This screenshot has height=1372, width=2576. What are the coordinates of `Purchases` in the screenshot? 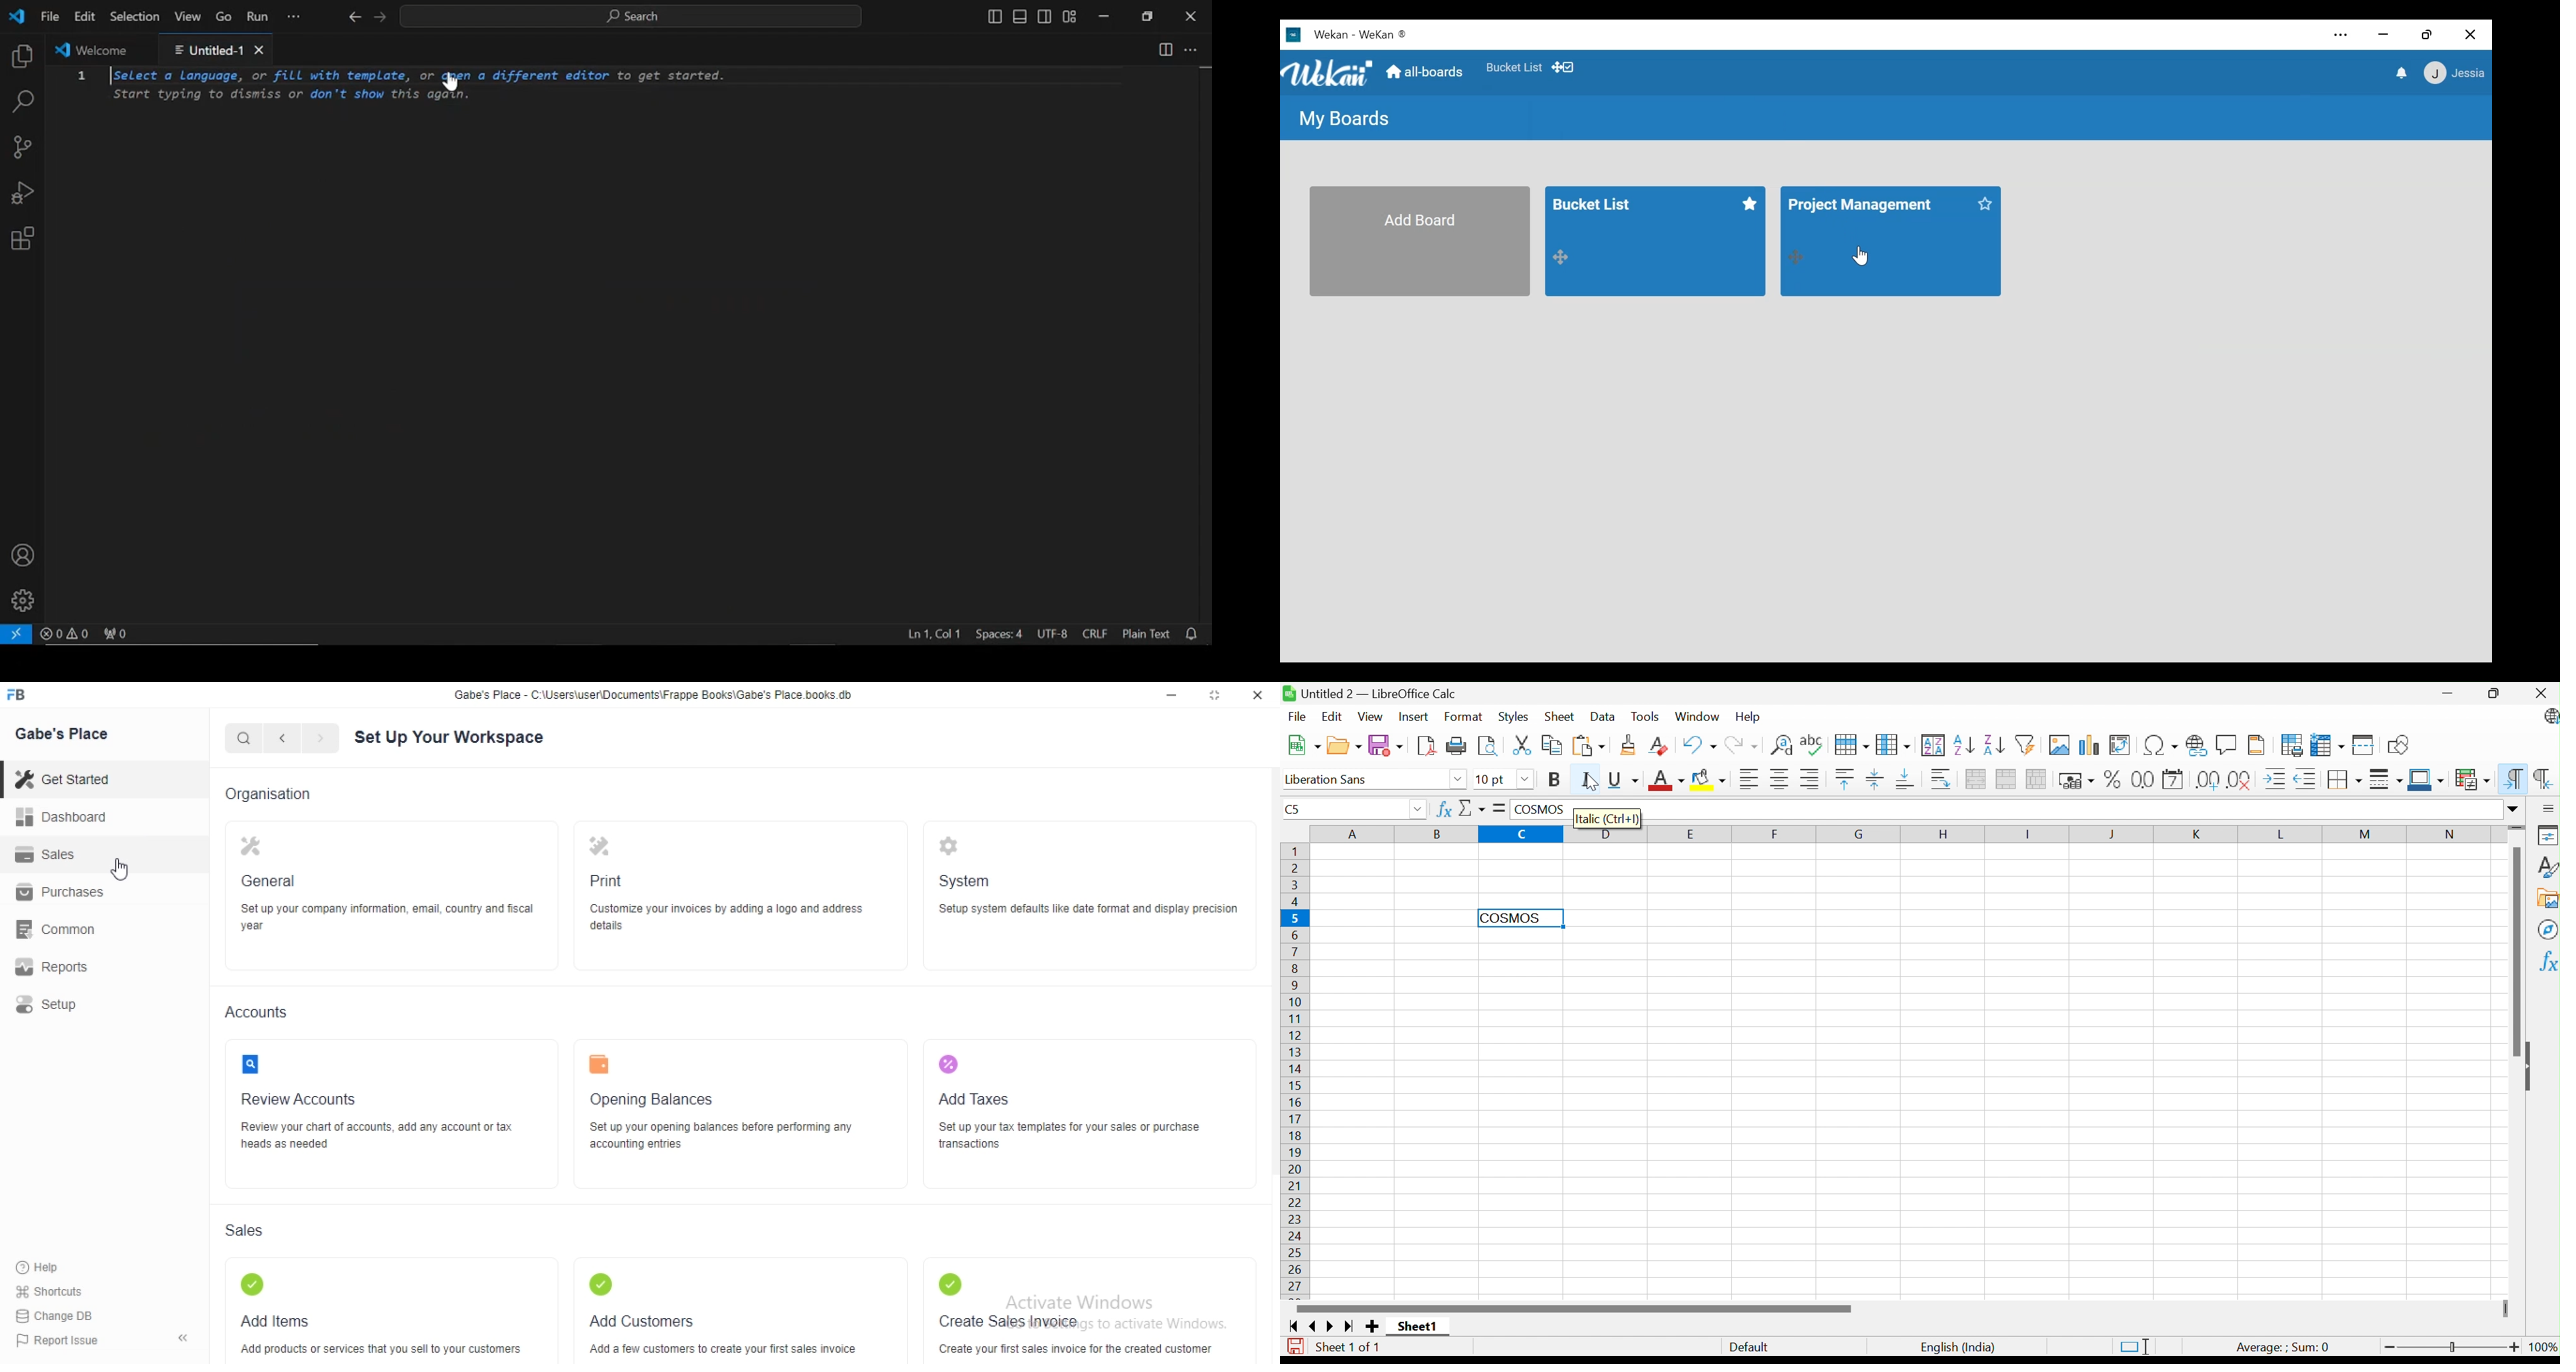 It's located at (56, 892).